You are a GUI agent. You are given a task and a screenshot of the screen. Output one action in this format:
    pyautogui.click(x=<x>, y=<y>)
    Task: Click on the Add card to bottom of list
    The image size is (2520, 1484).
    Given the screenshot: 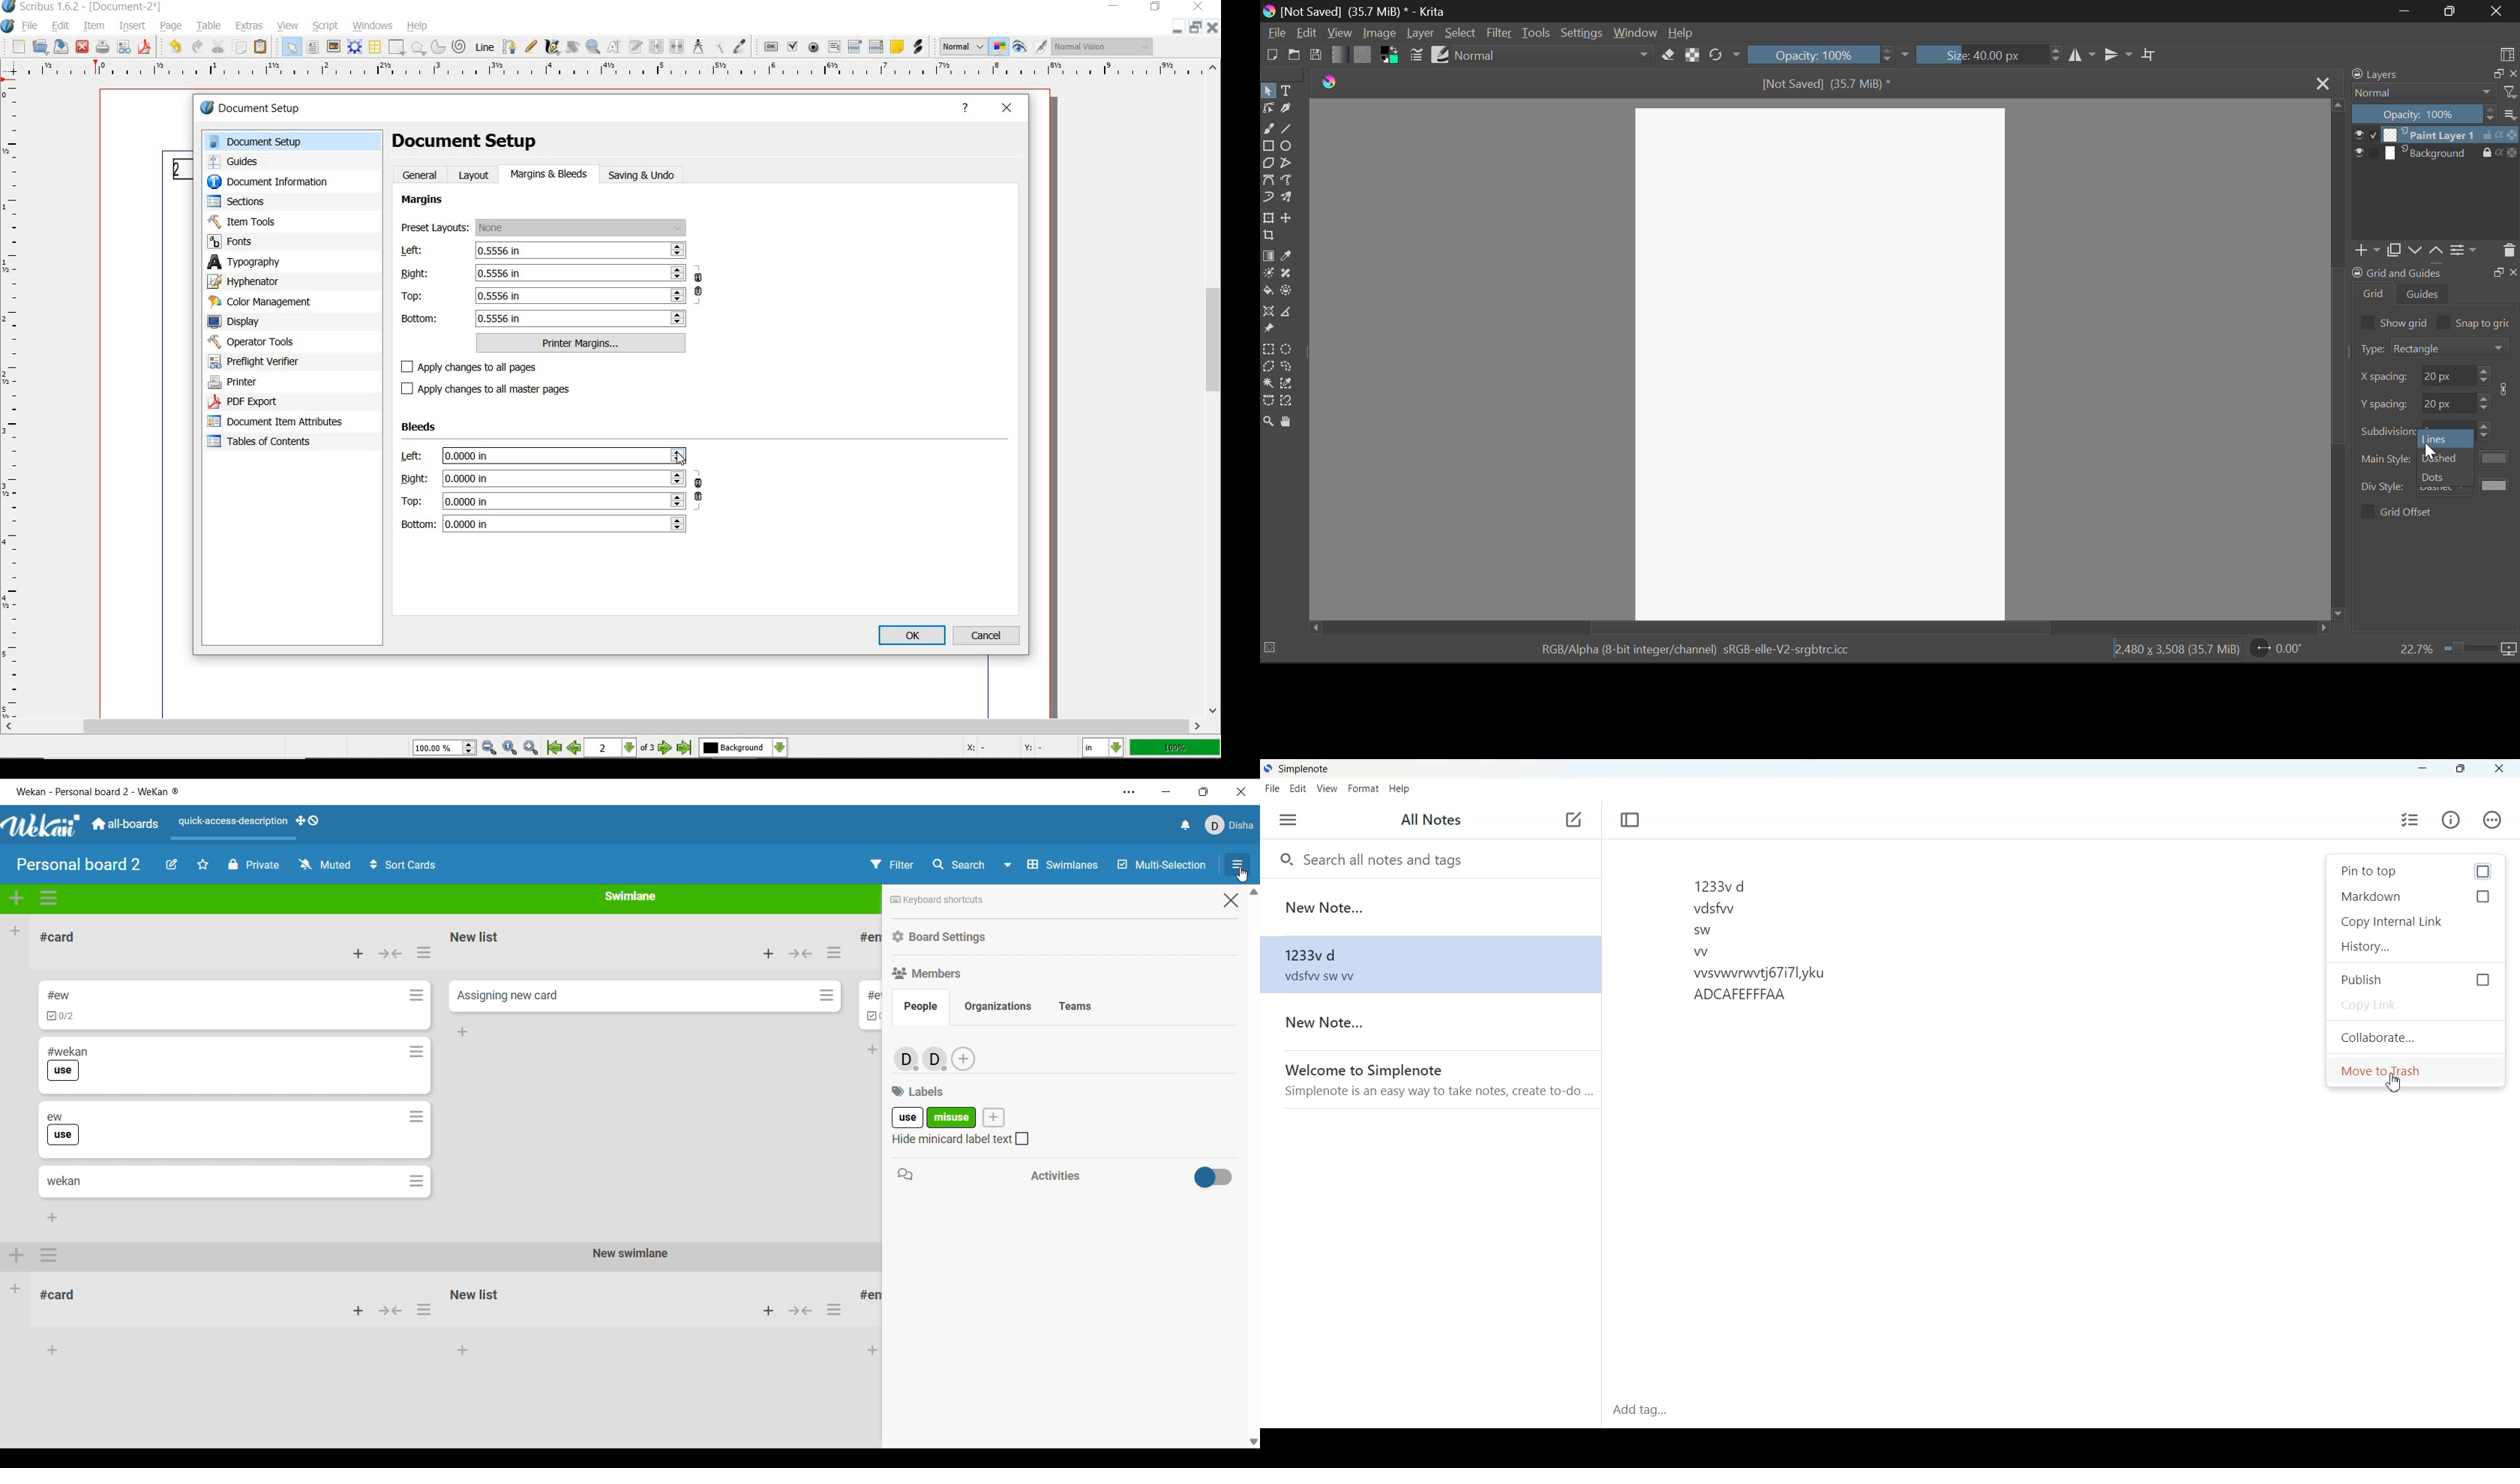 What is the action you would take?
    pyautogui.click(x=873, y=1050)
    